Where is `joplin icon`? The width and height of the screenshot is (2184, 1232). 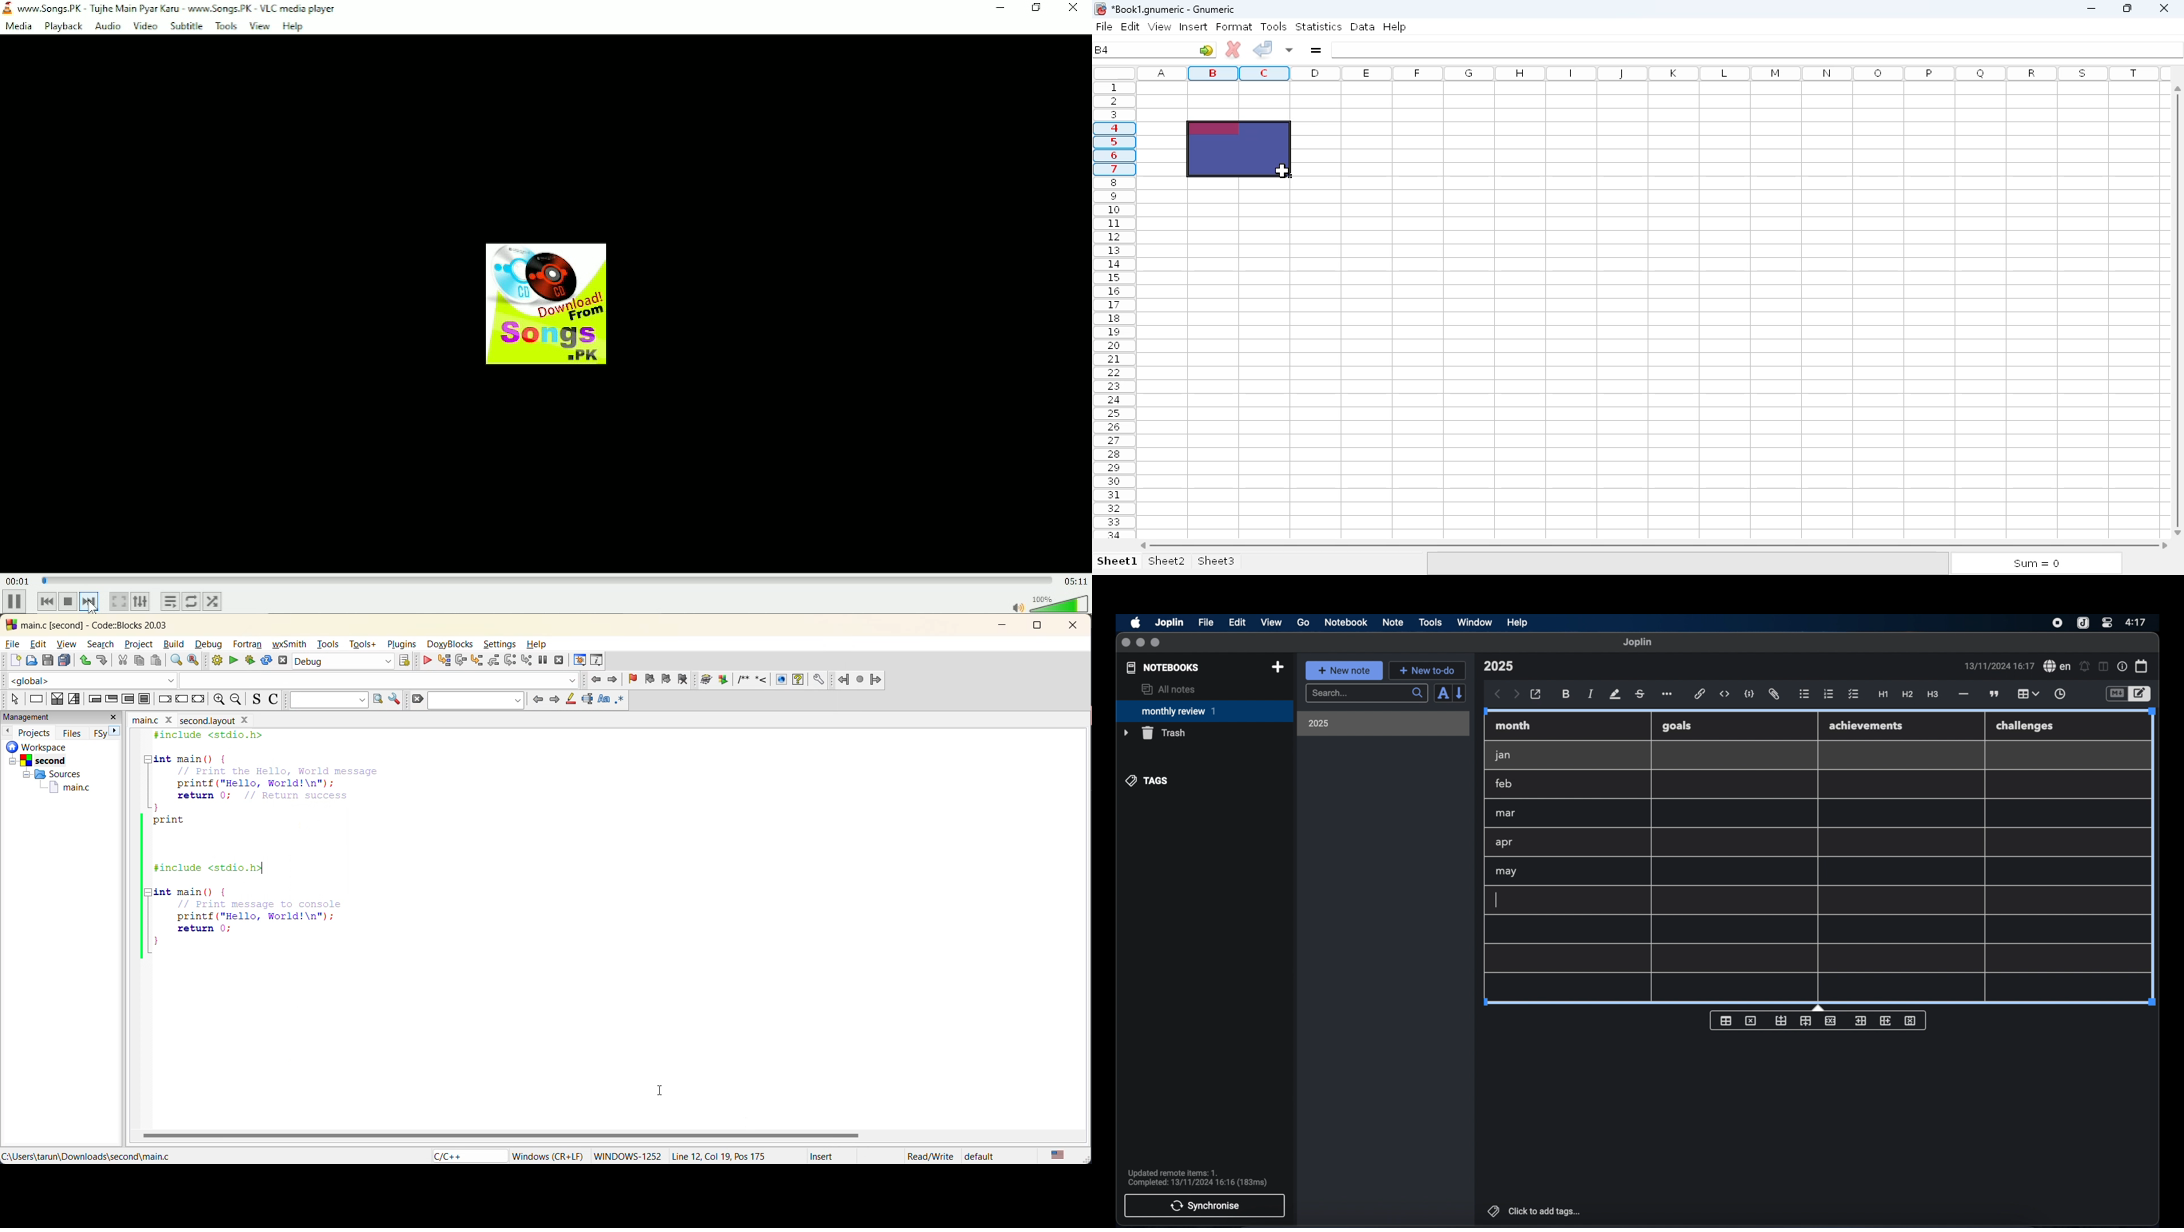 joplin icon is located at coordinates (2082, 624).